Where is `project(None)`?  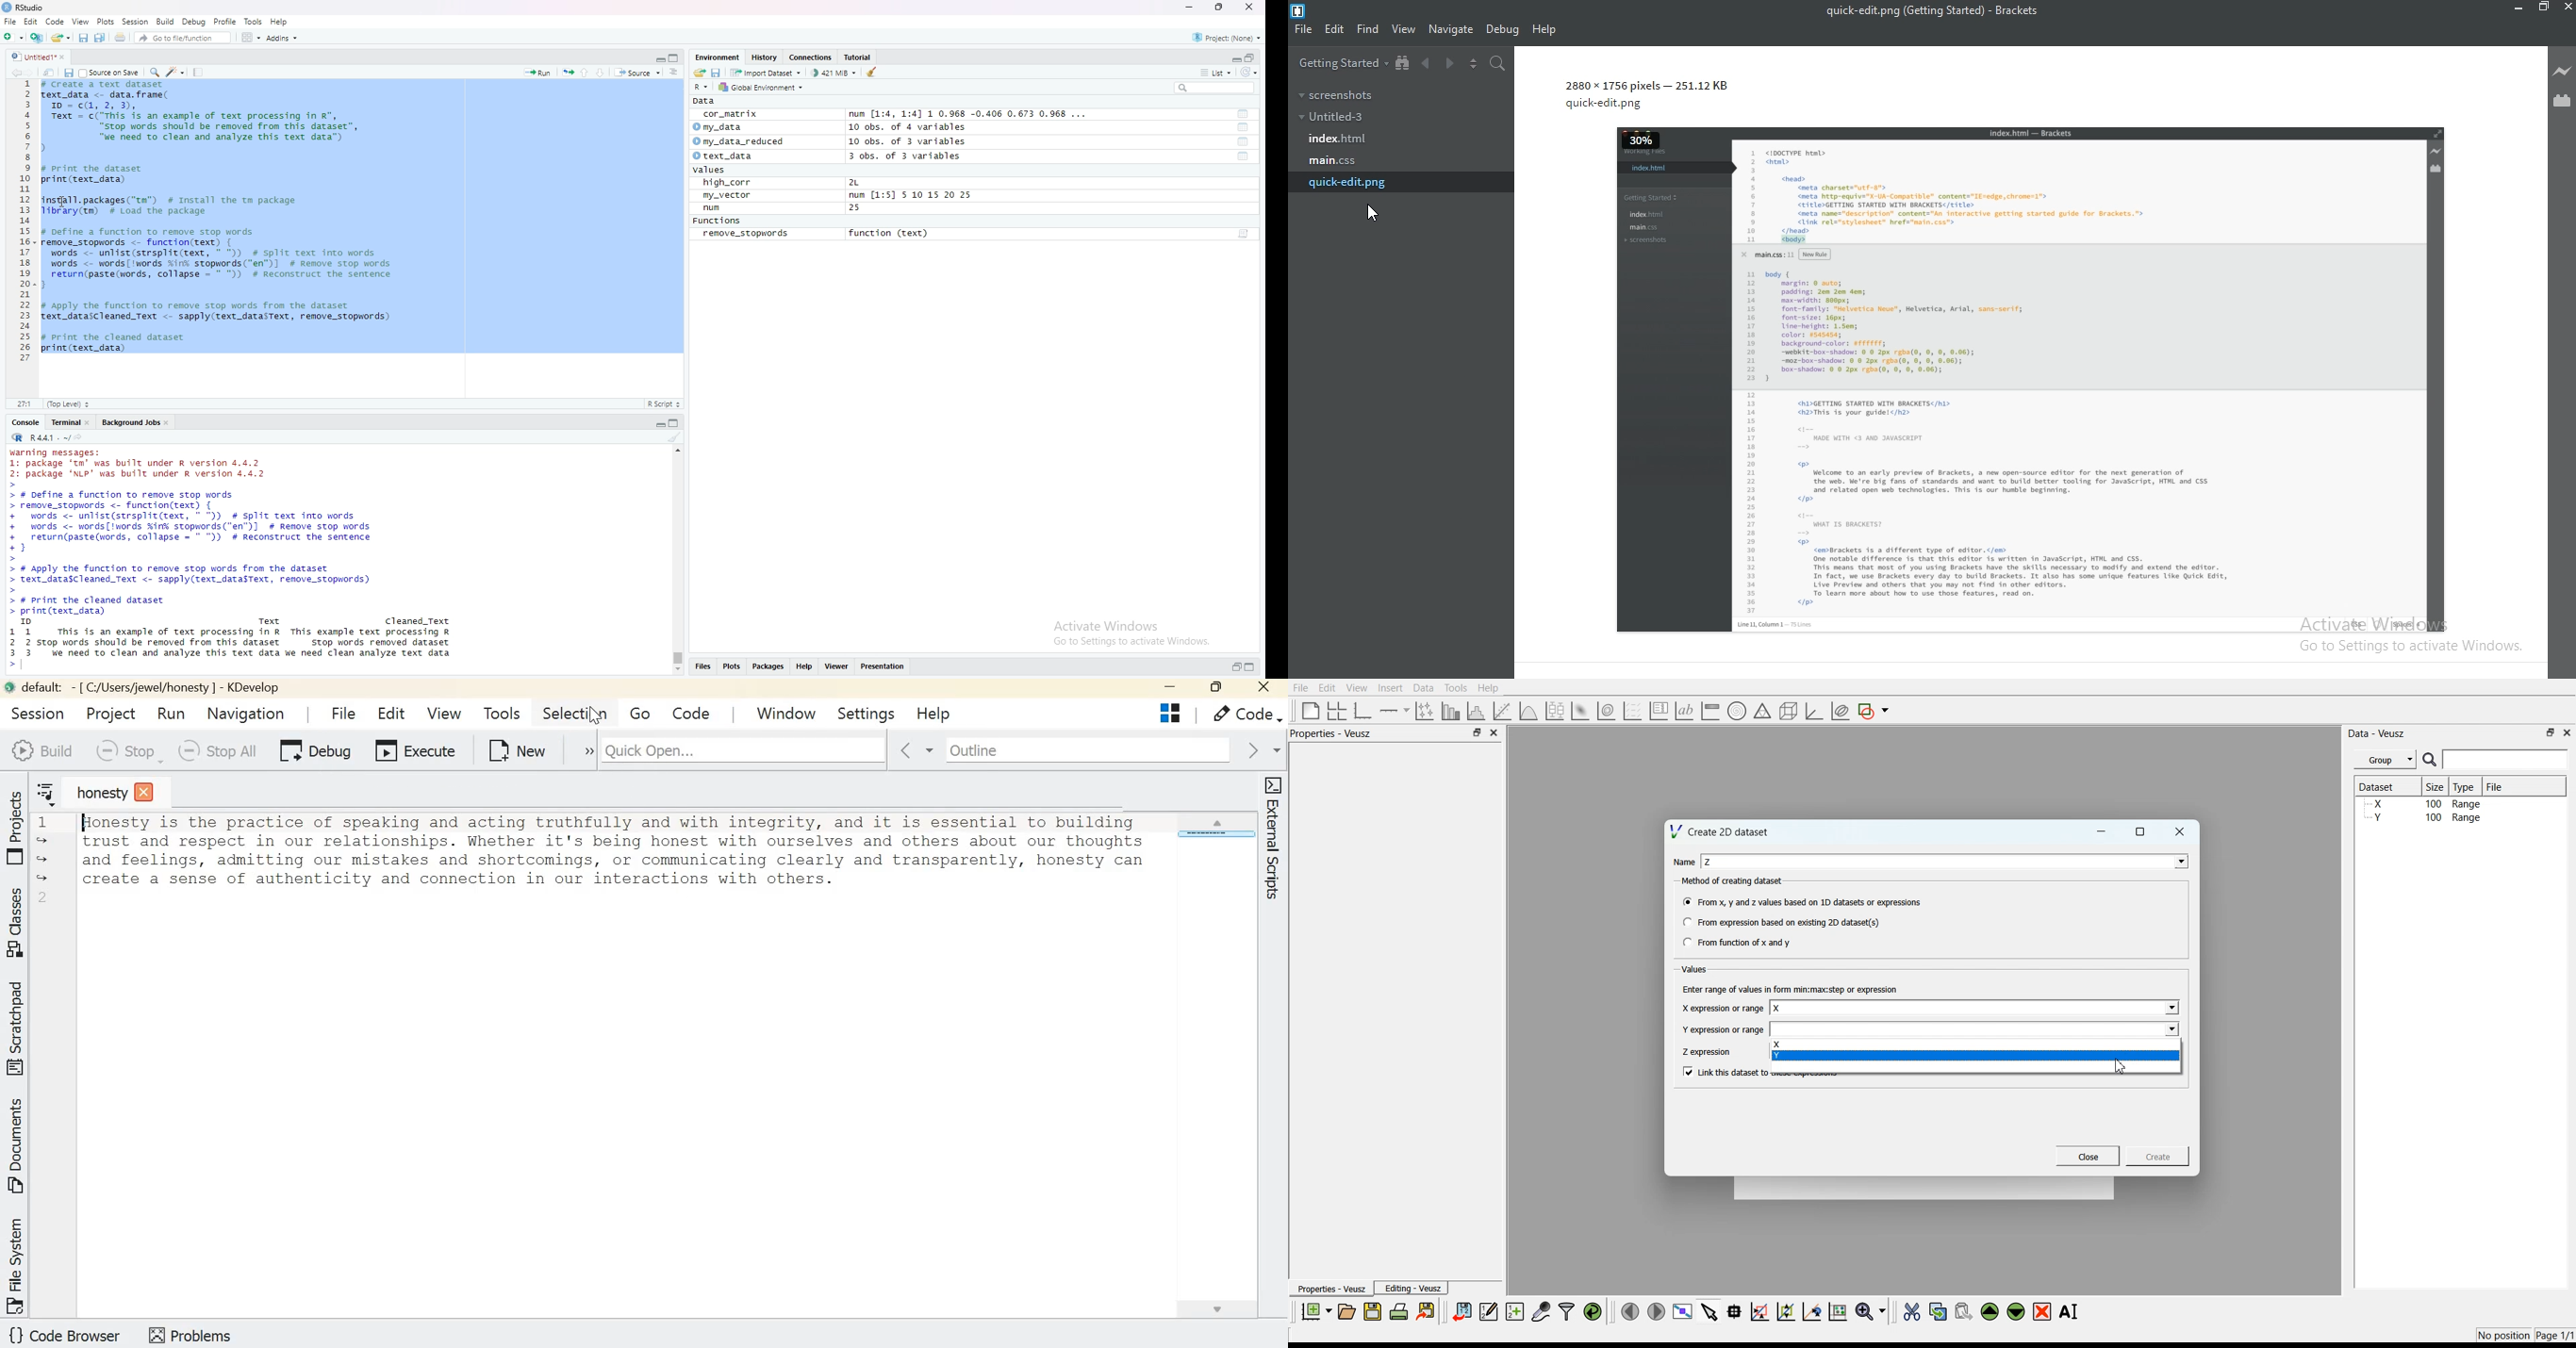 project(None) is located at coordinates (1227, 38).